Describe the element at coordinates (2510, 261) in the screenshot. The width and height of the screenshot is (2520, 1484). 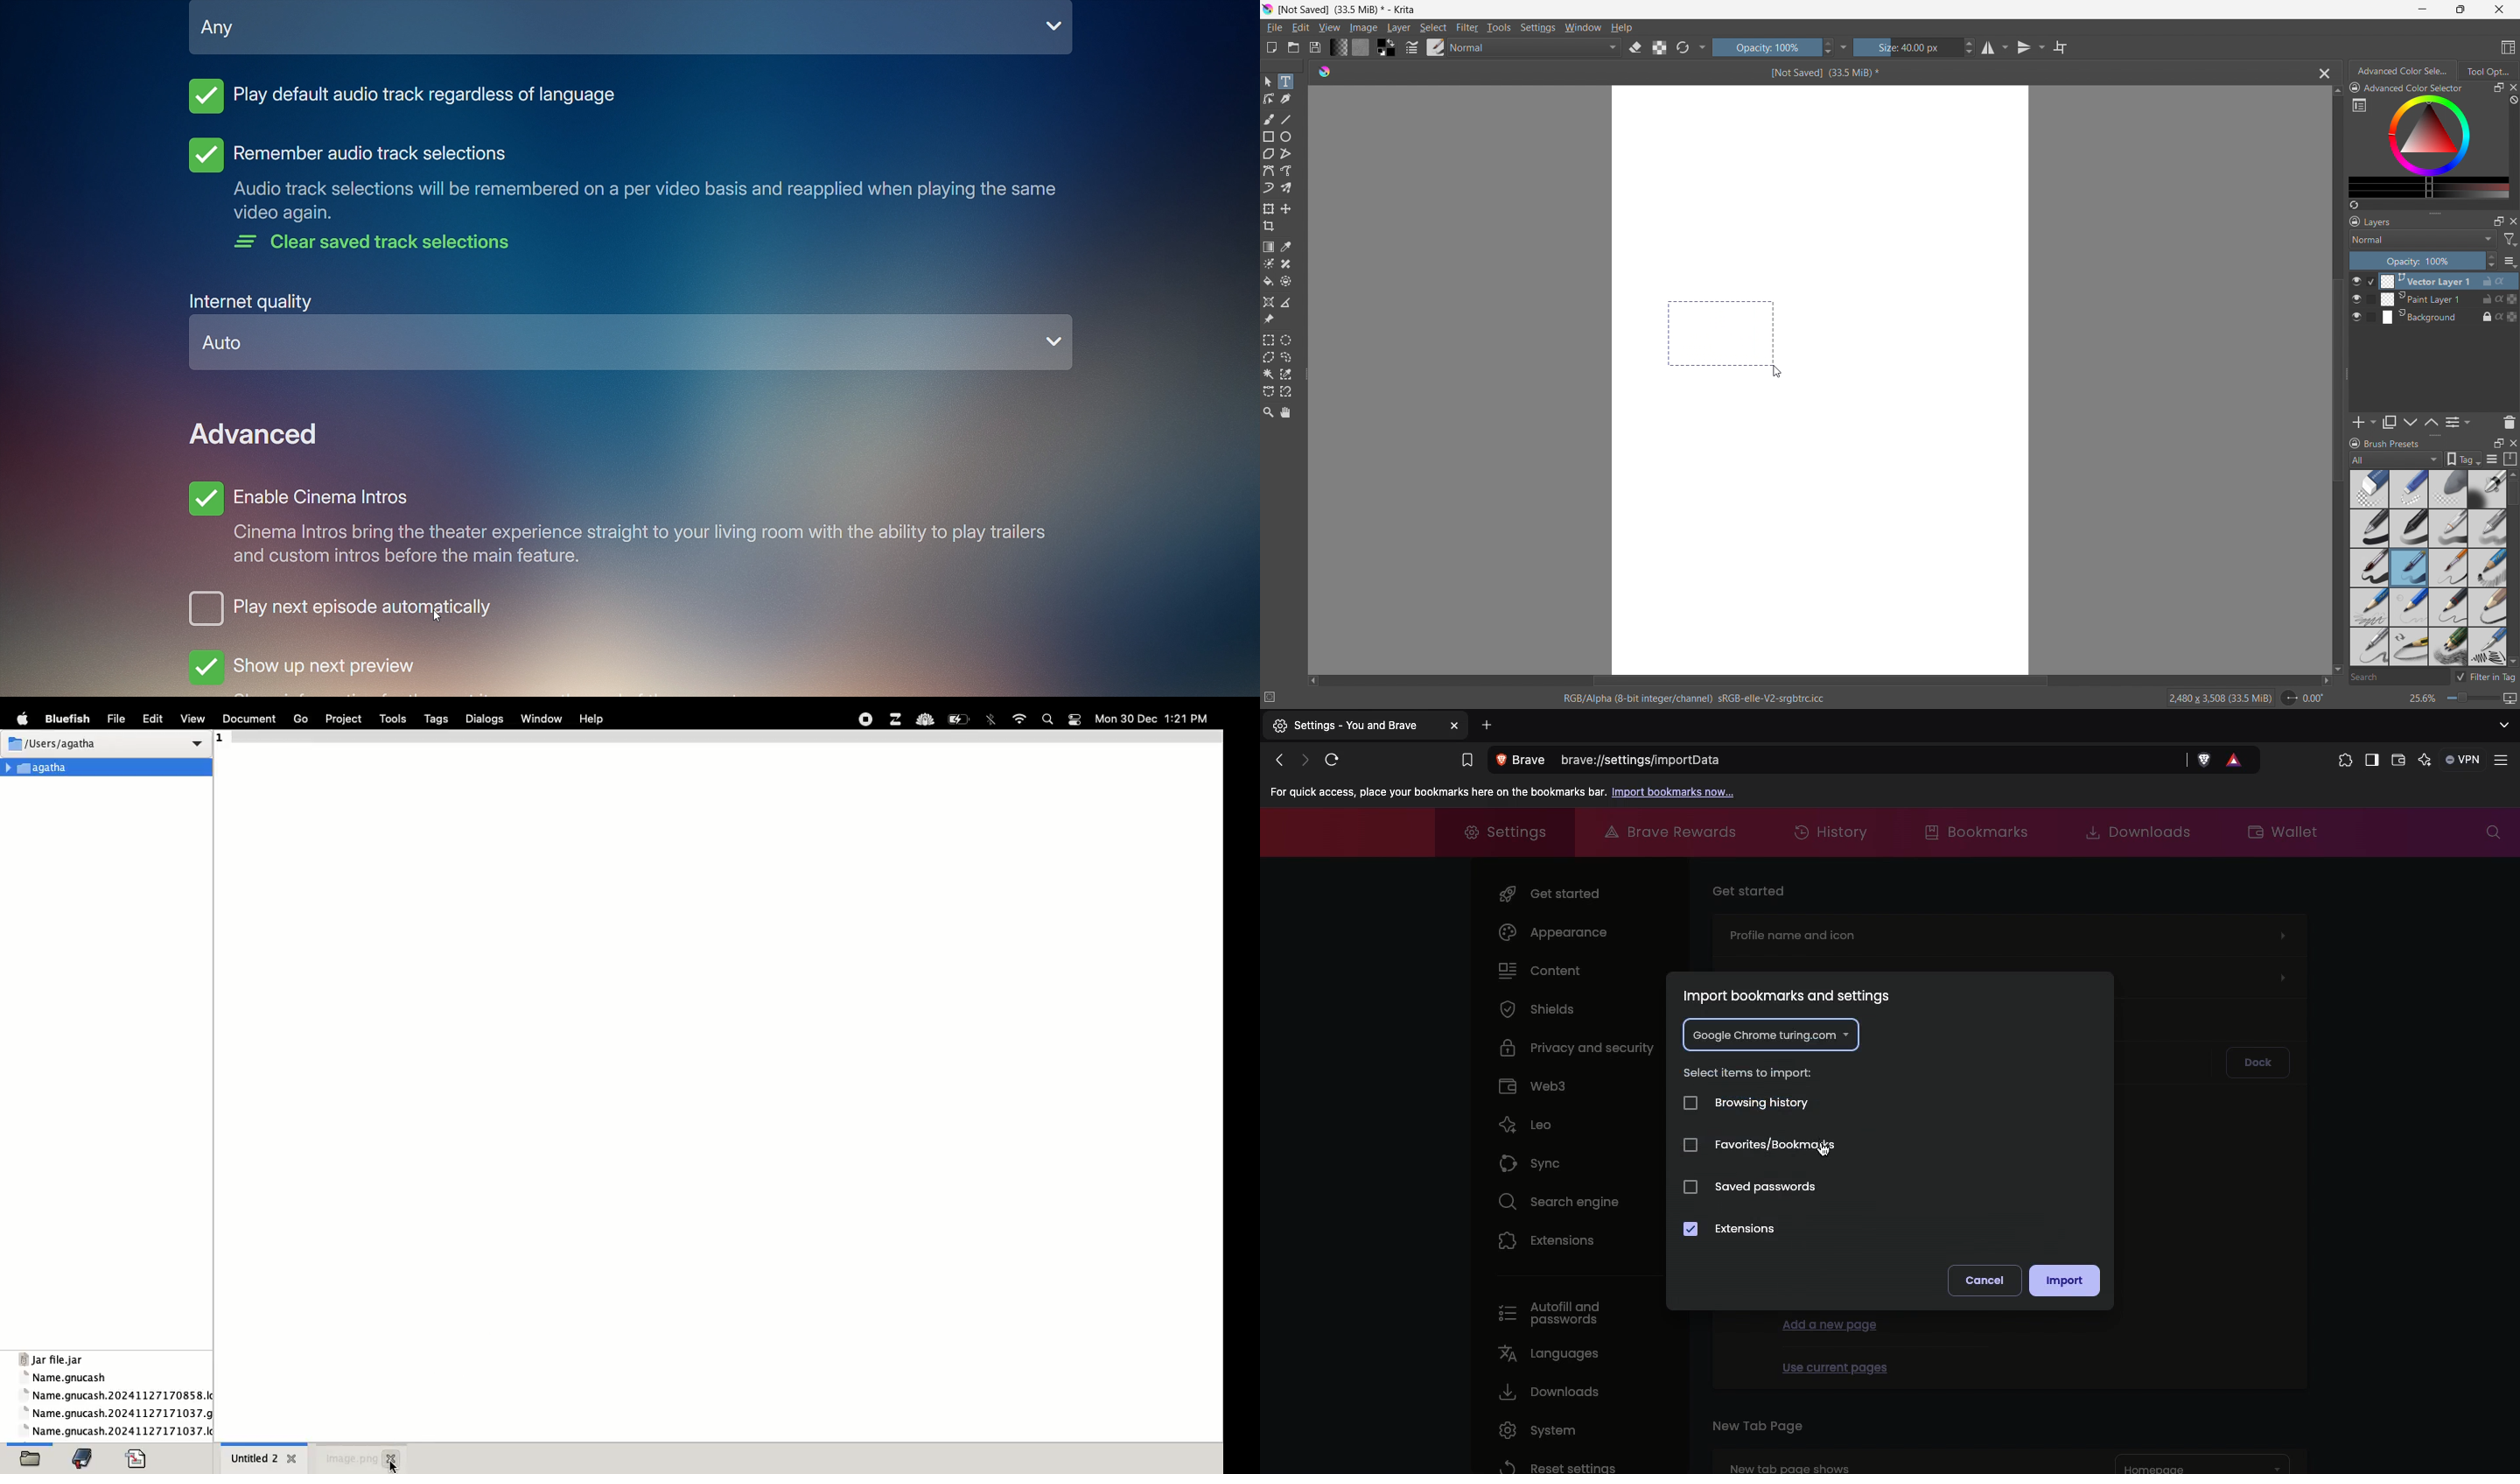
I see `options` at that location.